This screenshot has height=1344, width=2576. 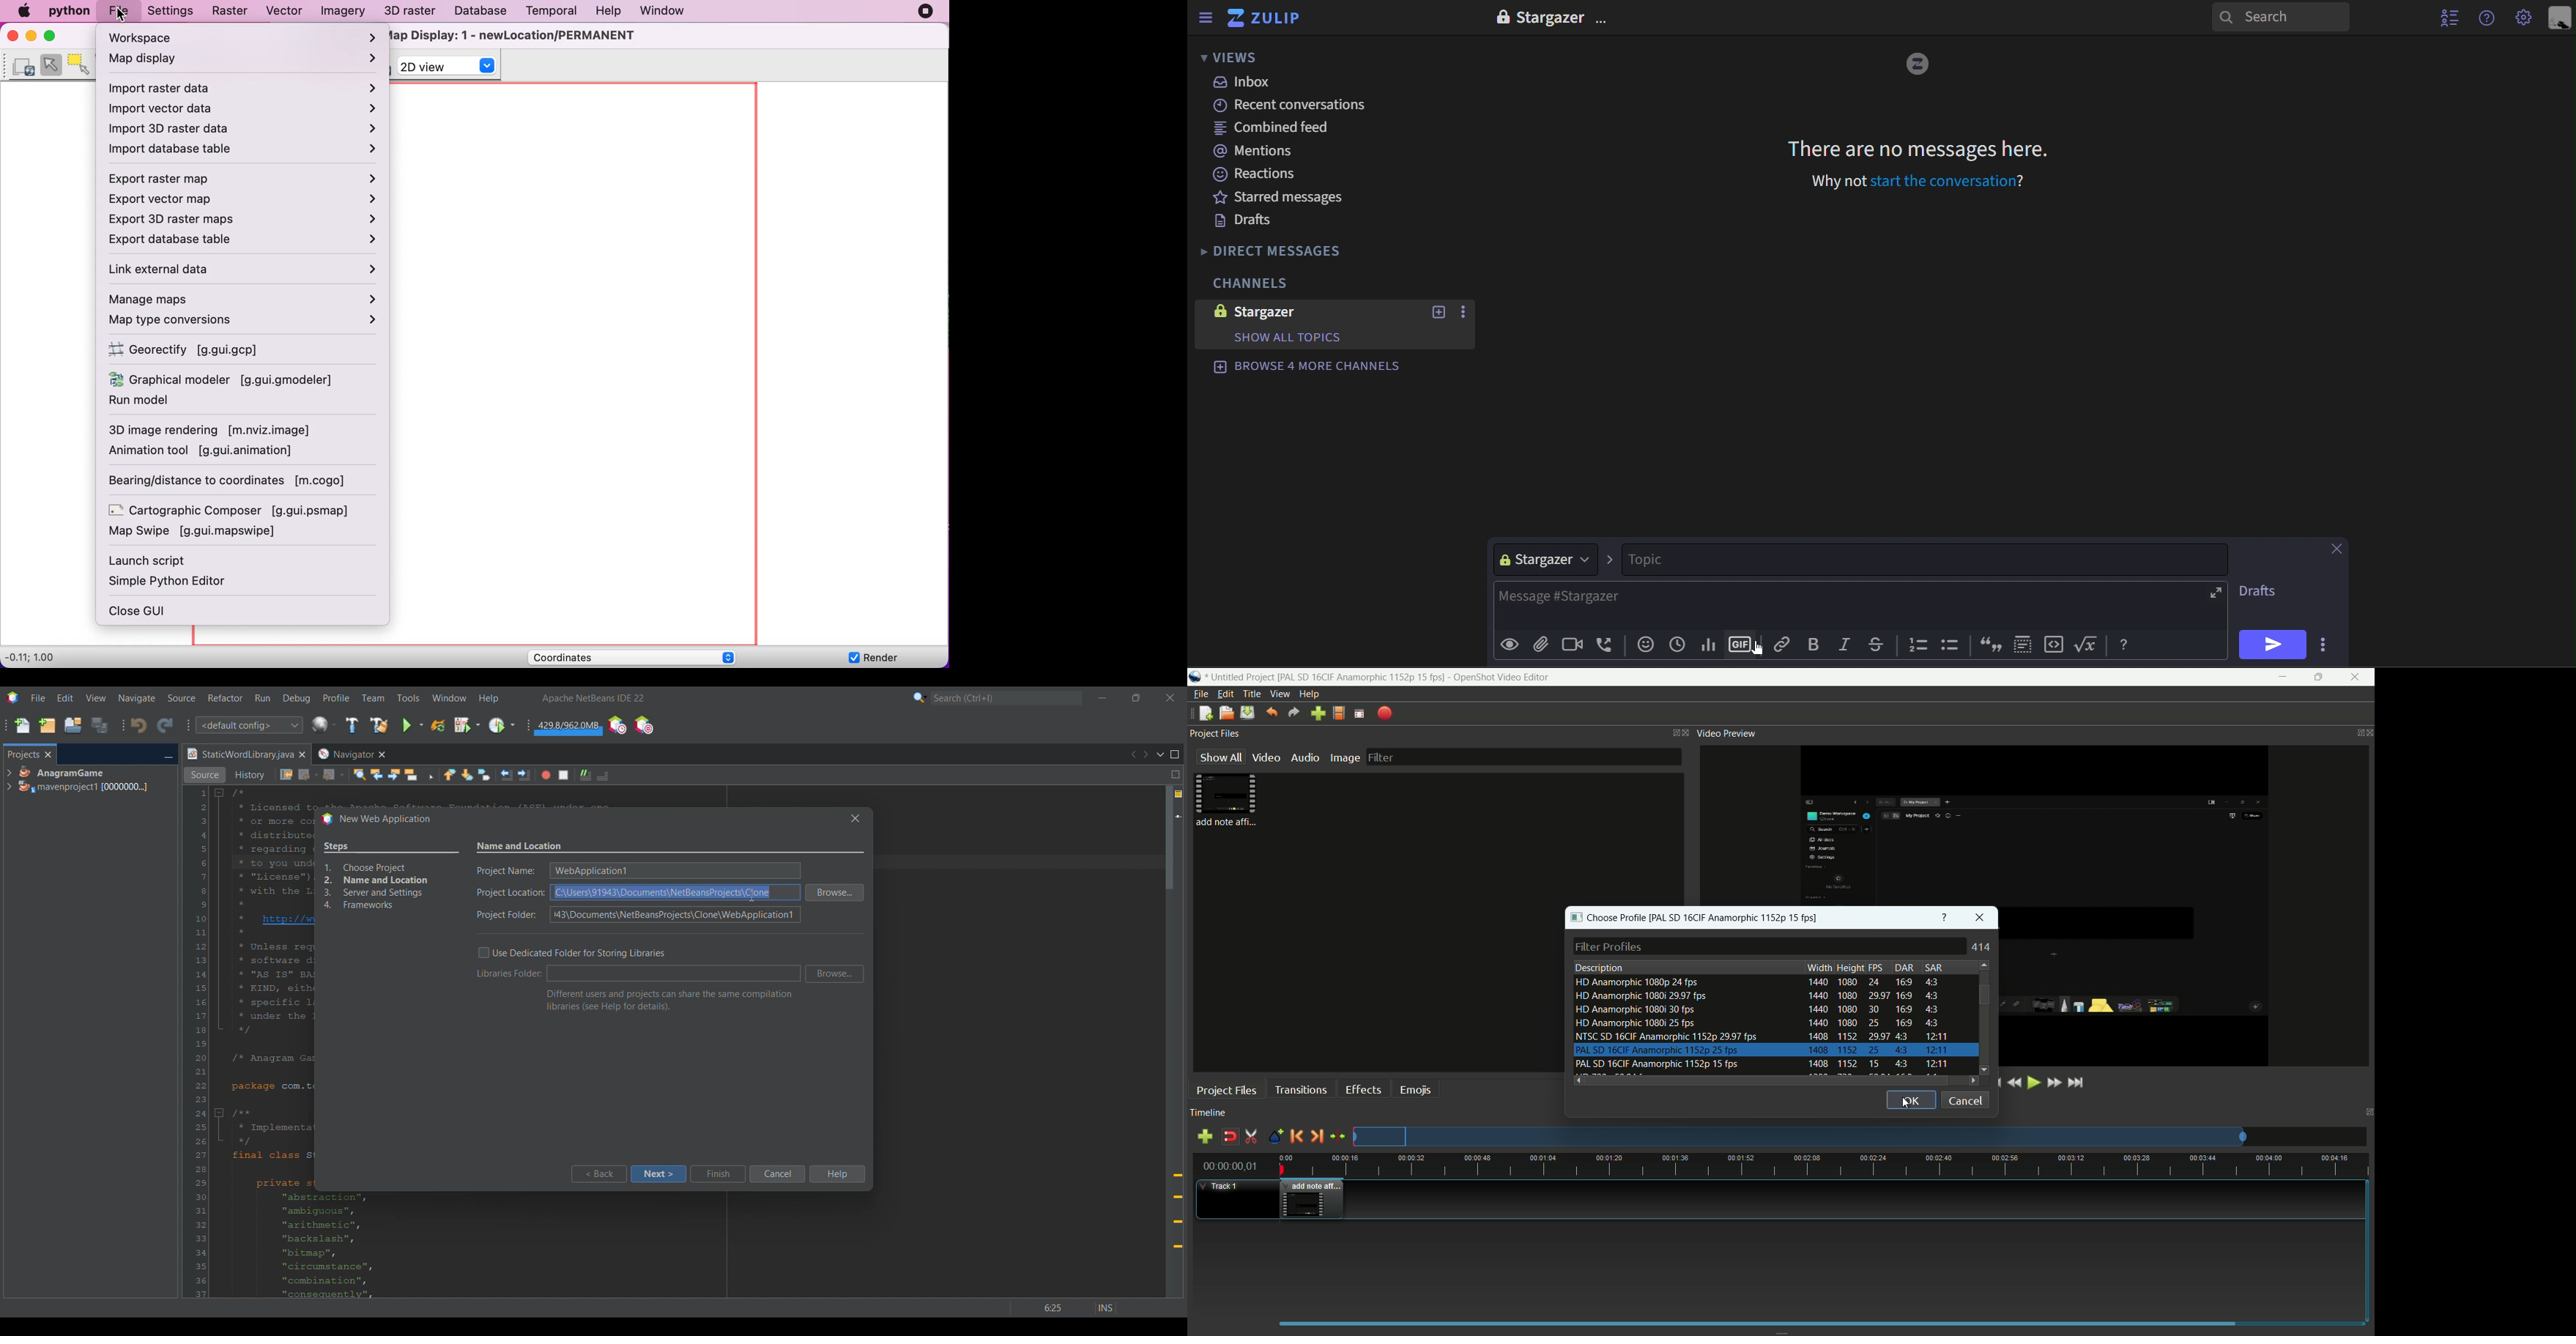 I want to click on Show documents list, so click(x=1160, y=754).